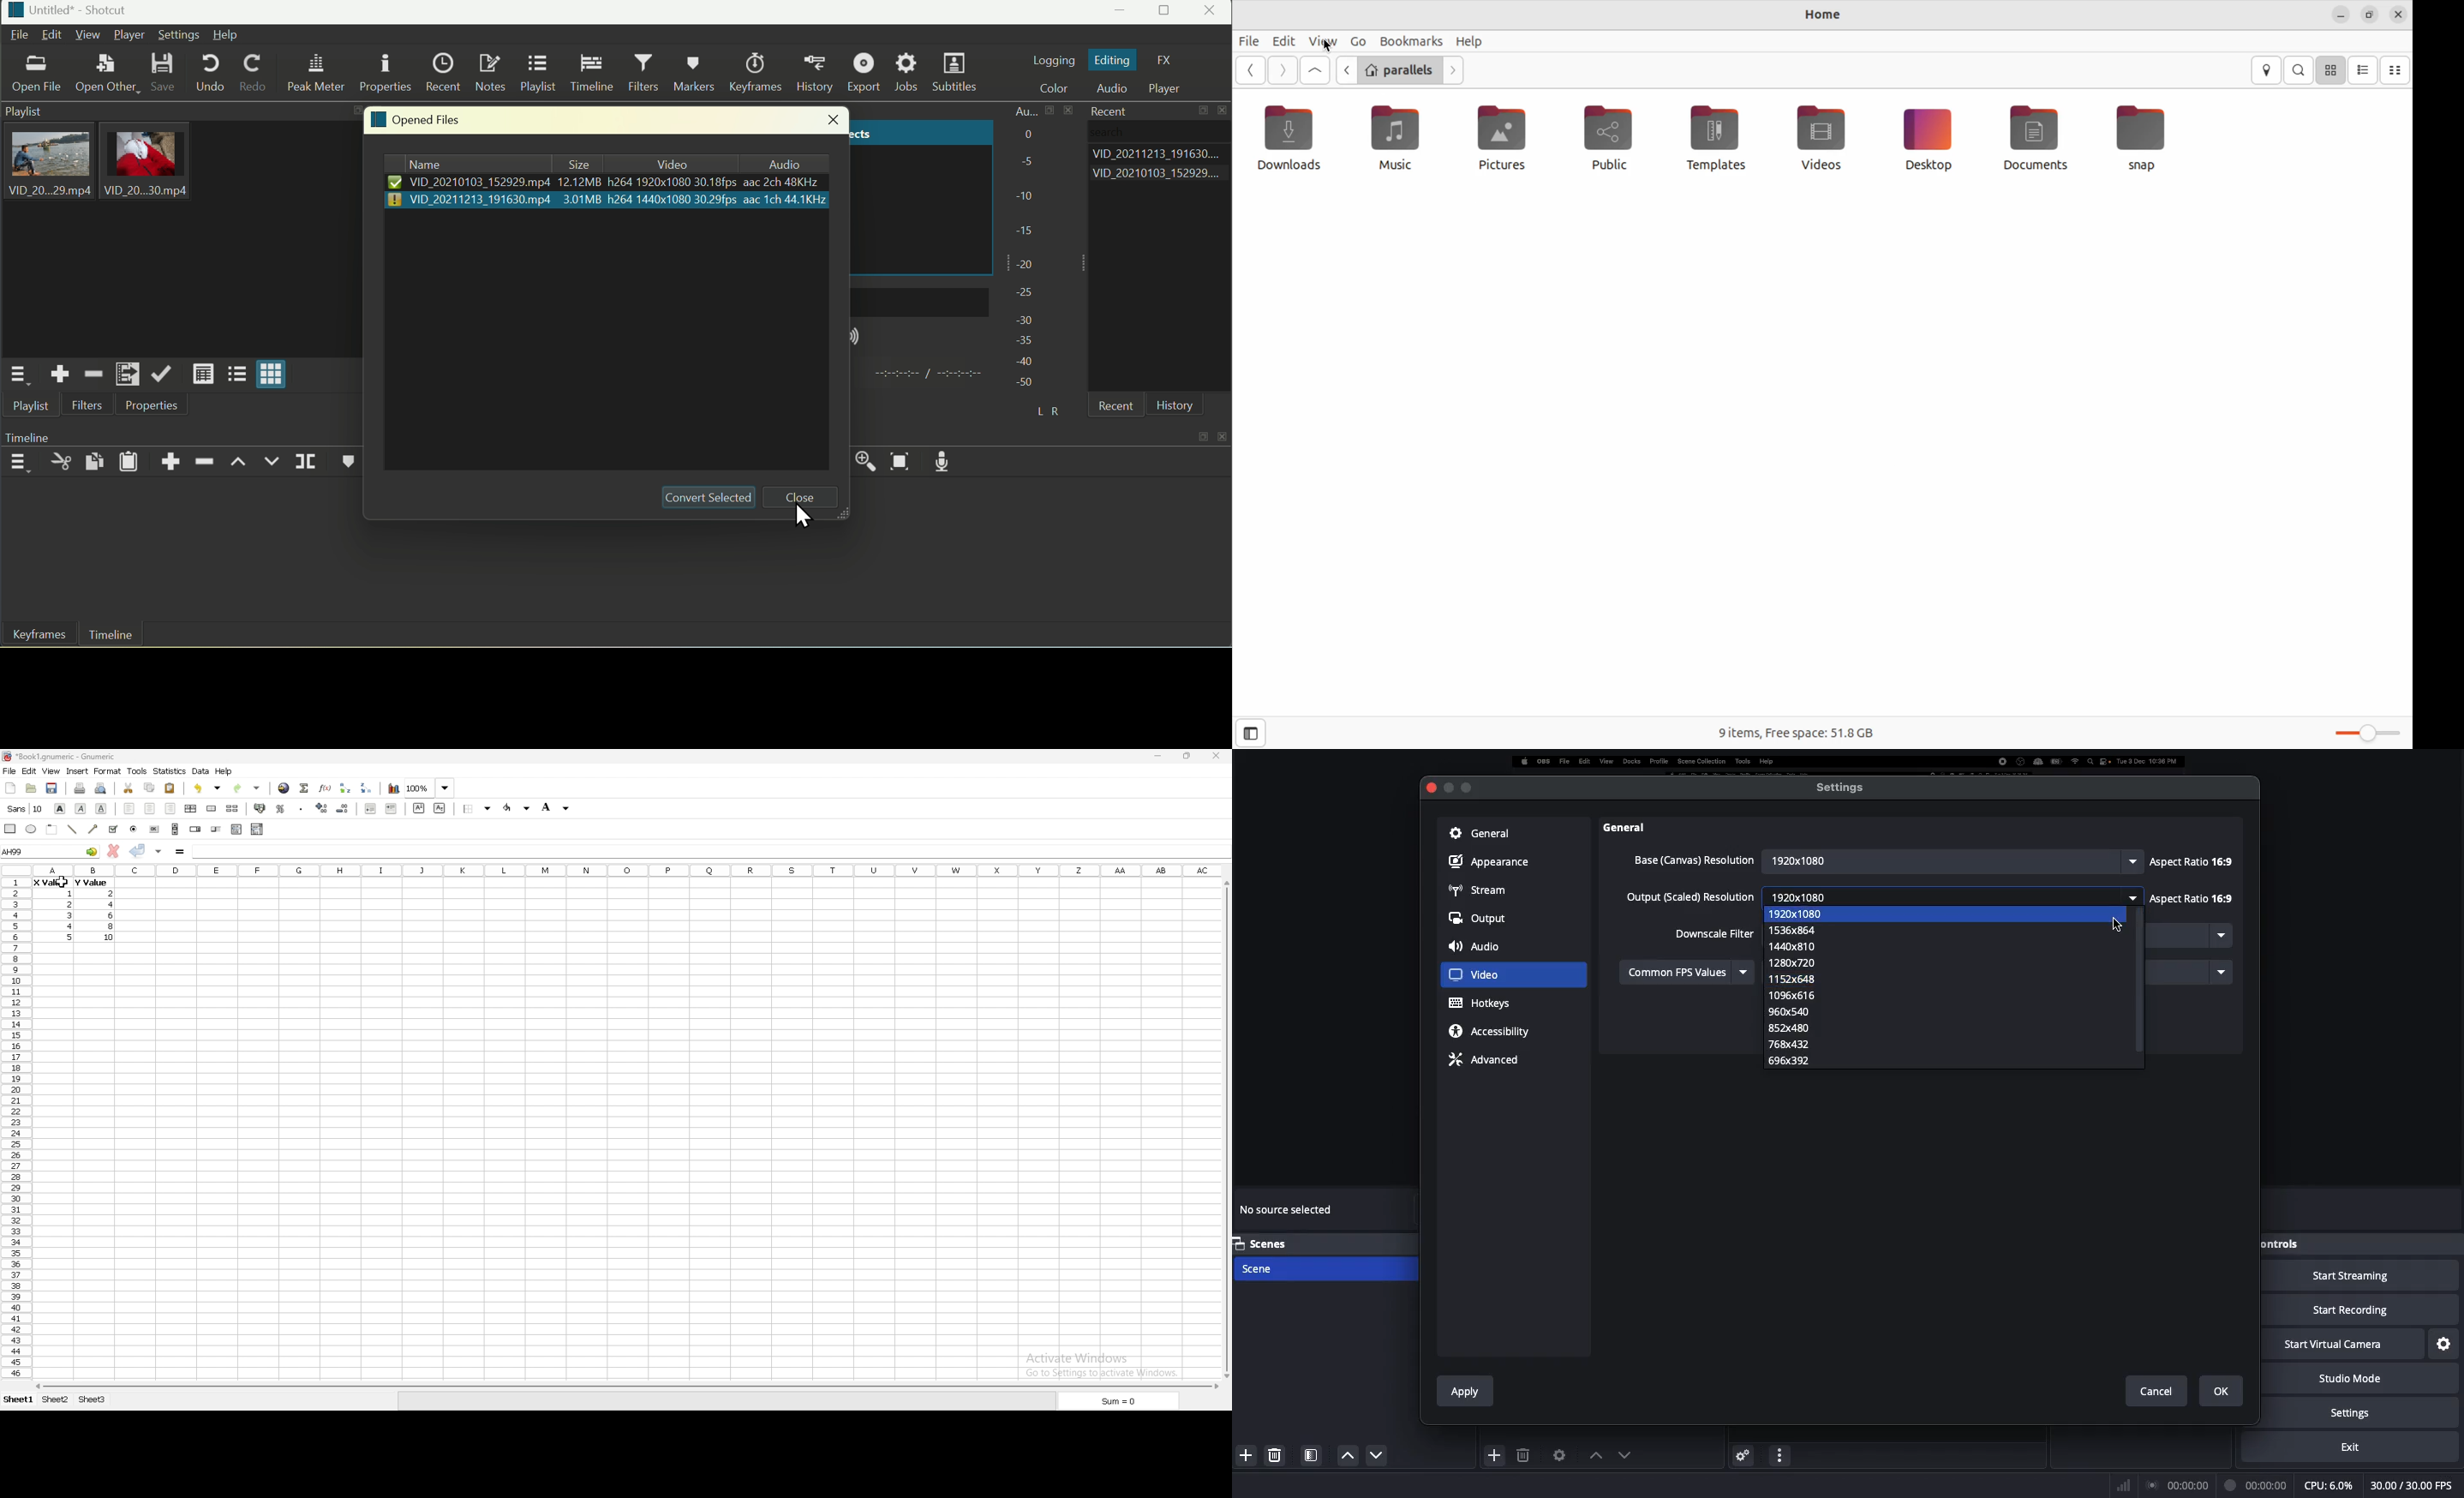 The image size is (2464, 1512). Describe the element at coordinates (111, 915) in the screenshot. I see `value` at that location.